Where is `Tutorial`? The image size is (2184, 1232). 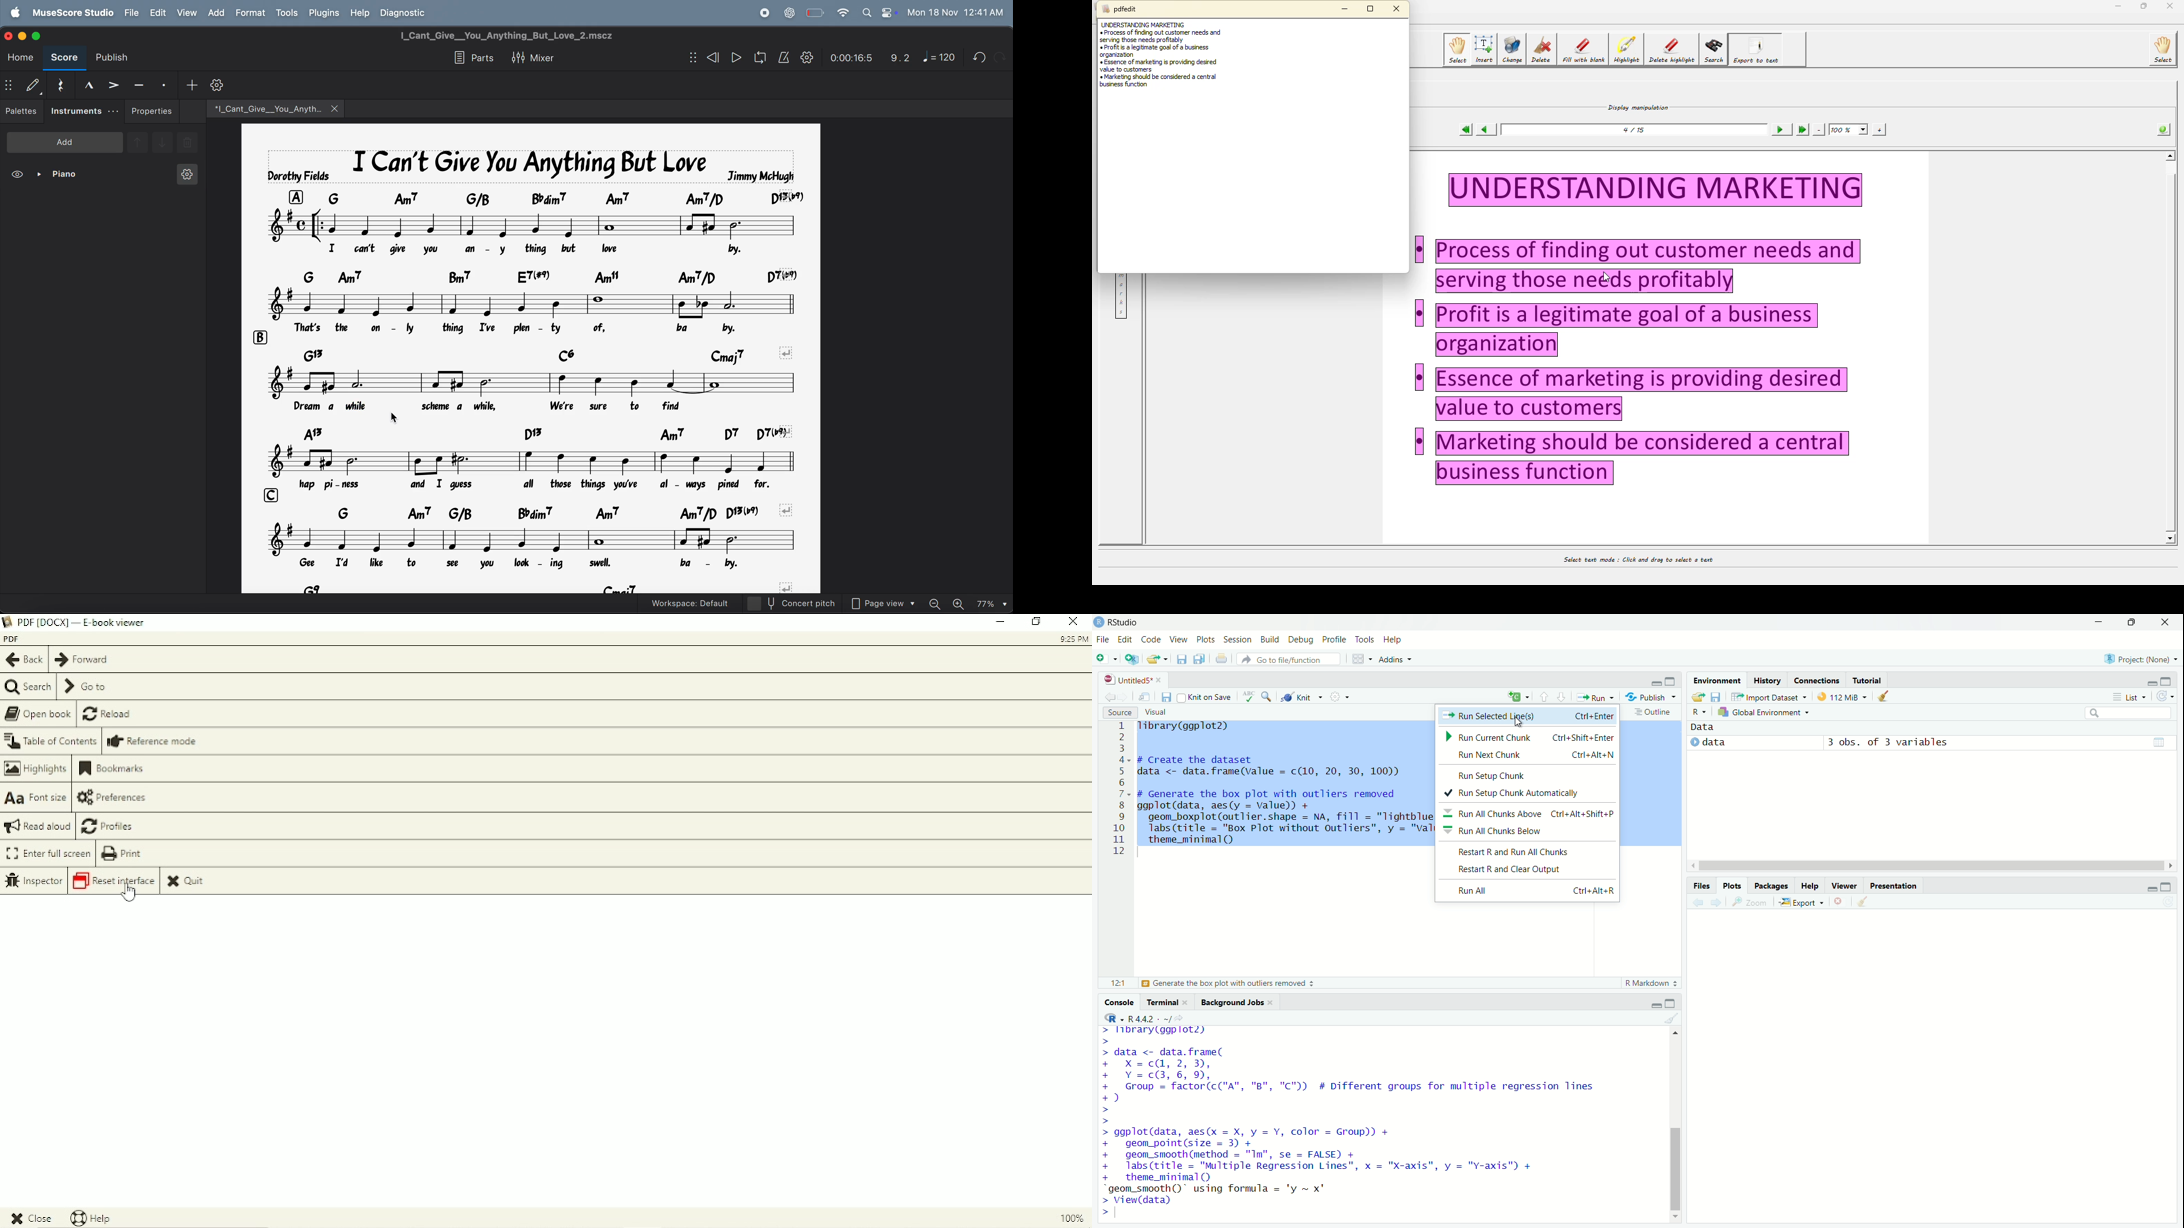
Tutorial is located at coordinates (1869, 679).